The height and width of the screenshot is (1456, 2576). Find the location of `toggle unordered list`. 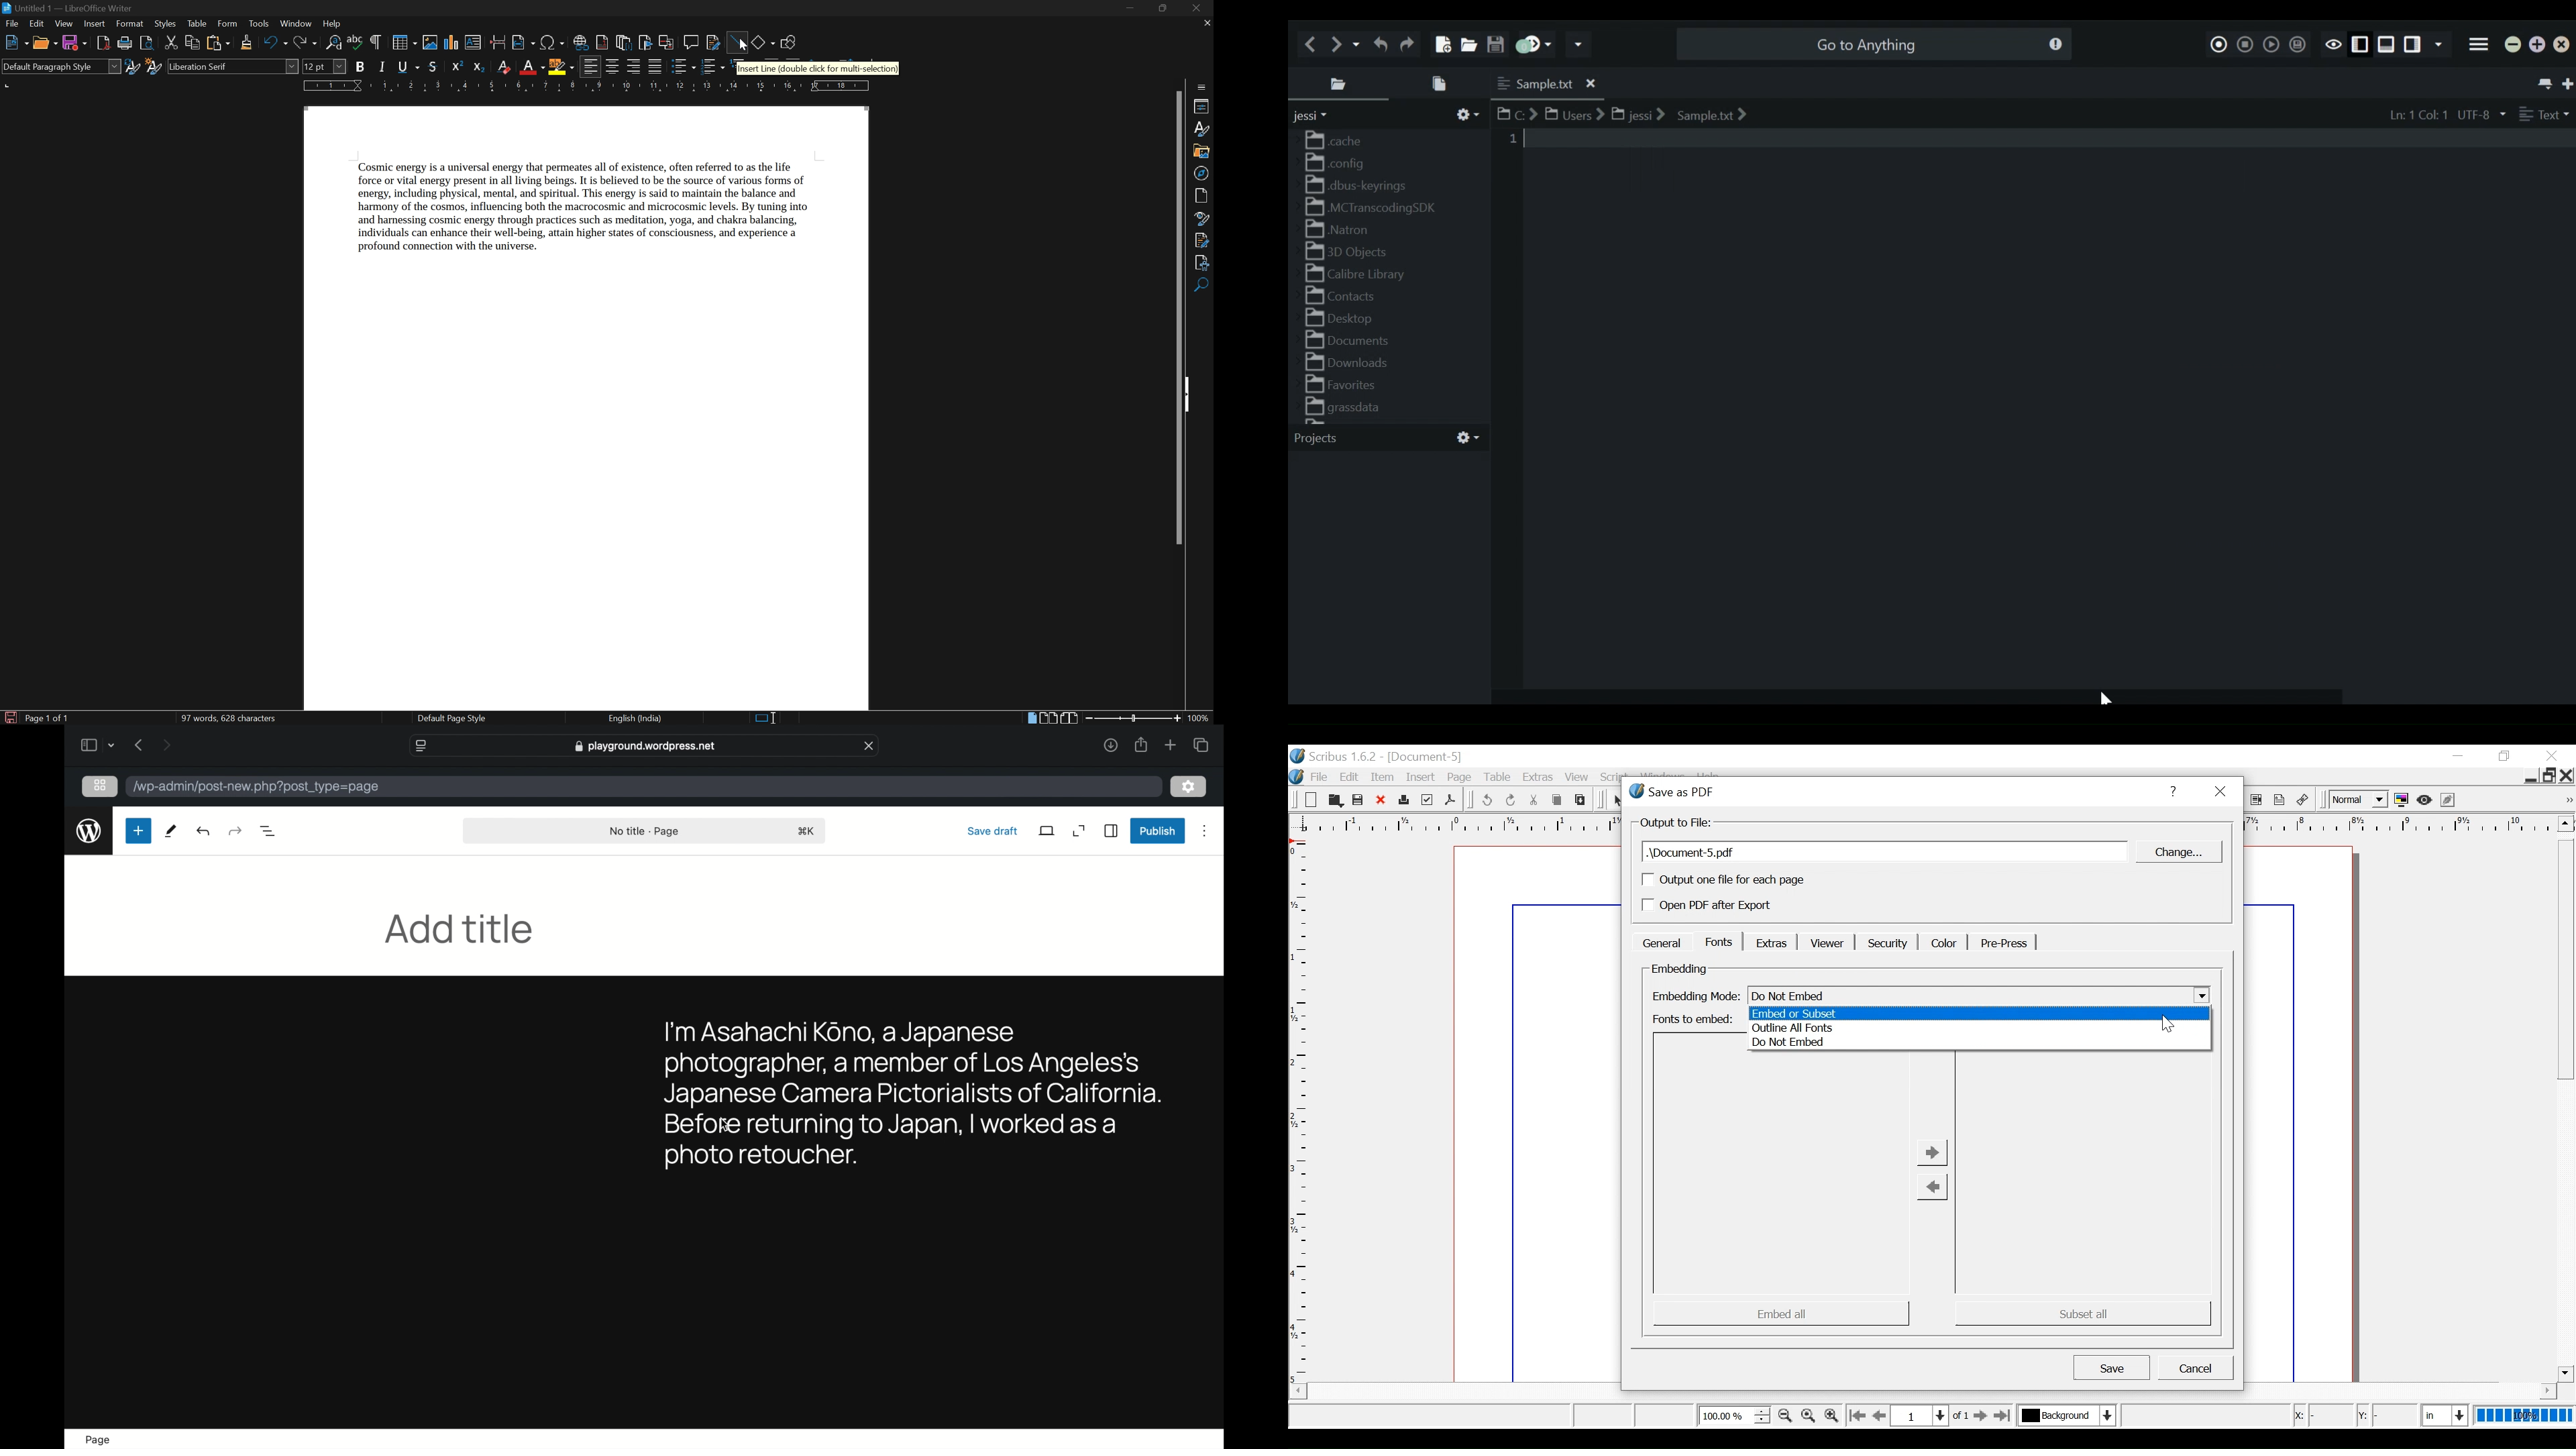

toggle unordered list is located at coordinates (684, 66).